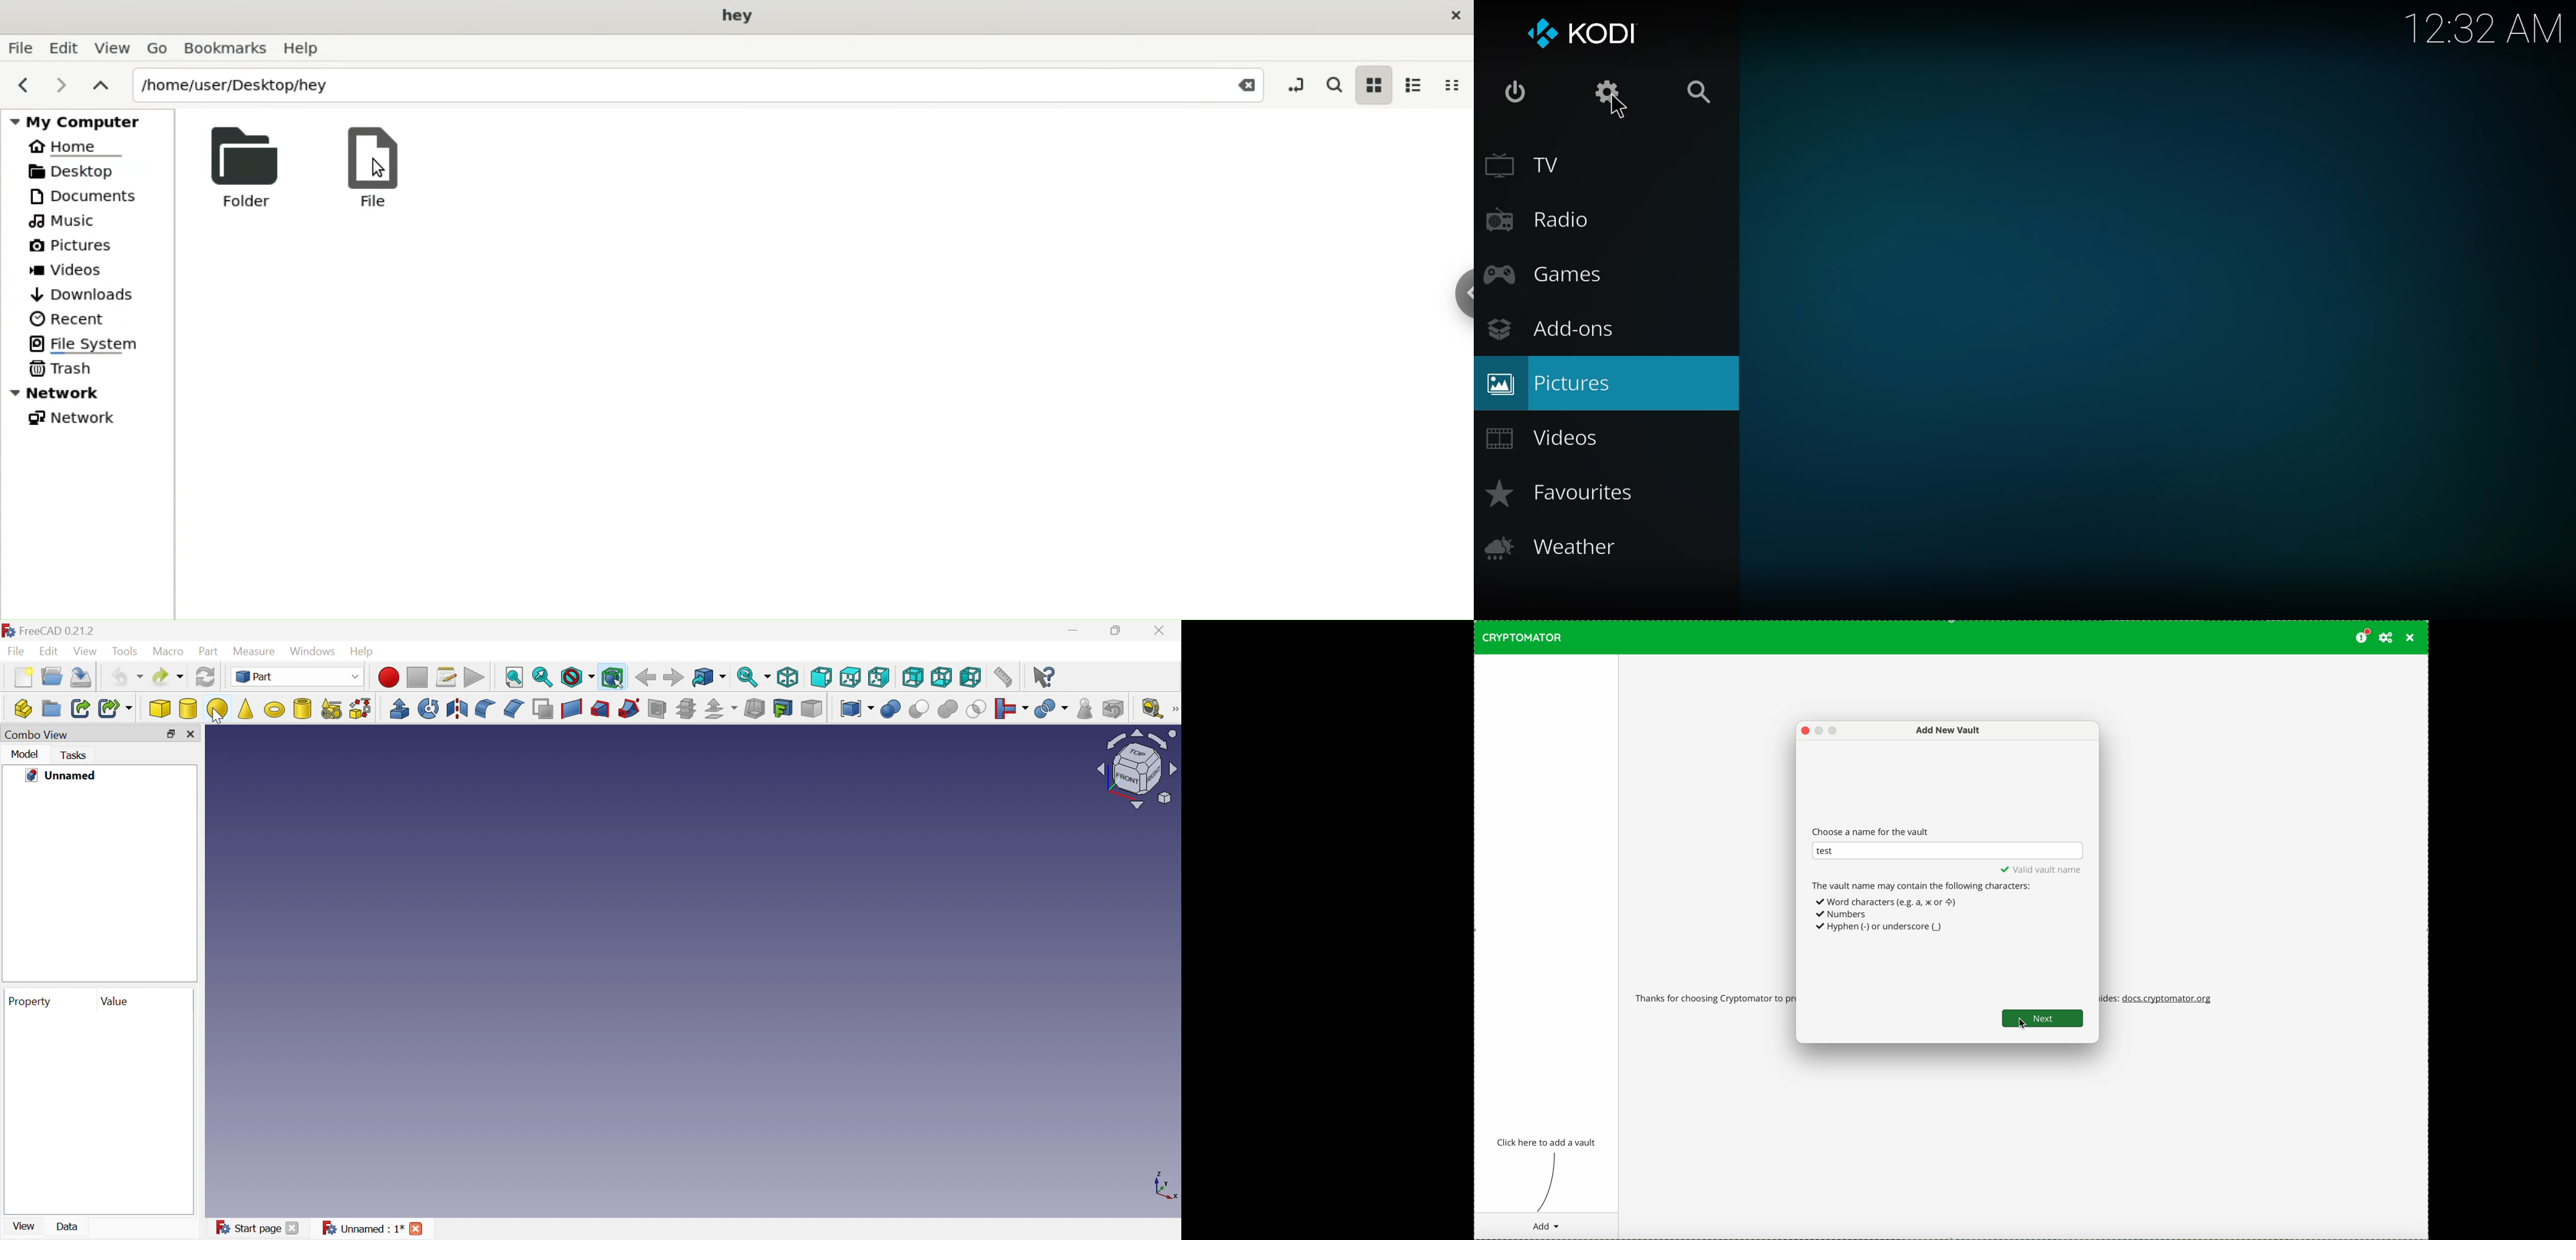 This screenshot has width=2576, height=1260. I want to click on Viewing angle, so click(1136, 771).